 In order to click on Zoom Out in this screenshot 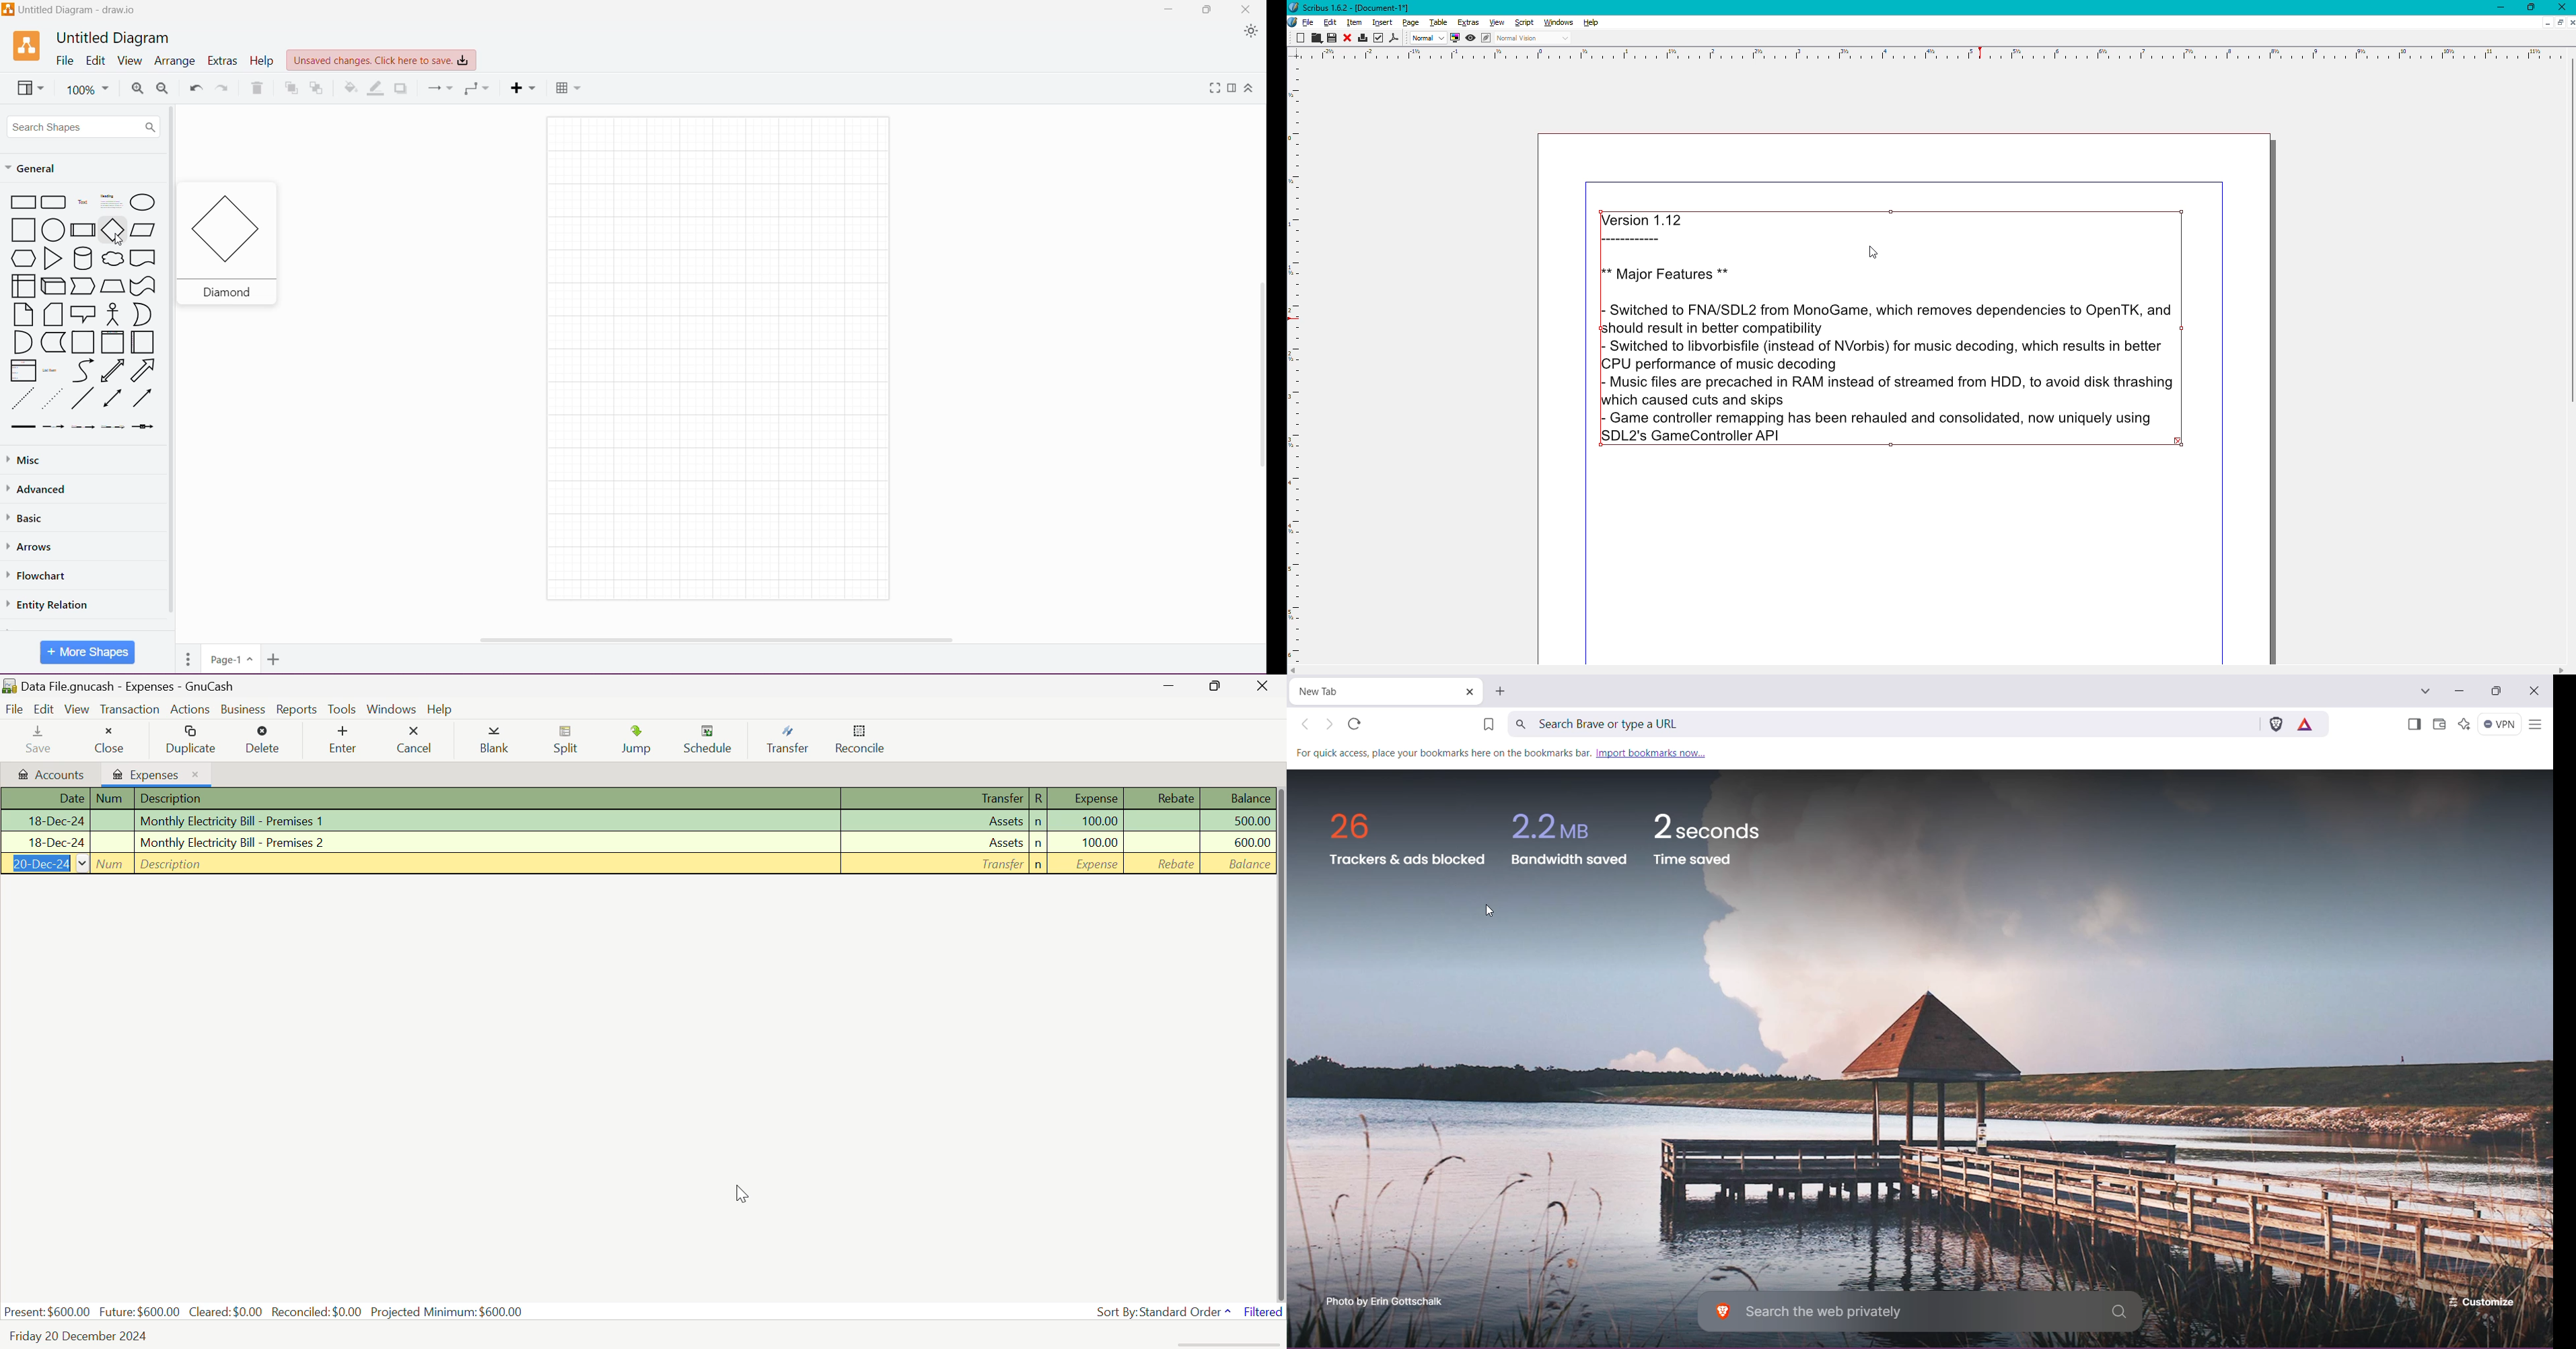, I will do `click(166, 88)`.